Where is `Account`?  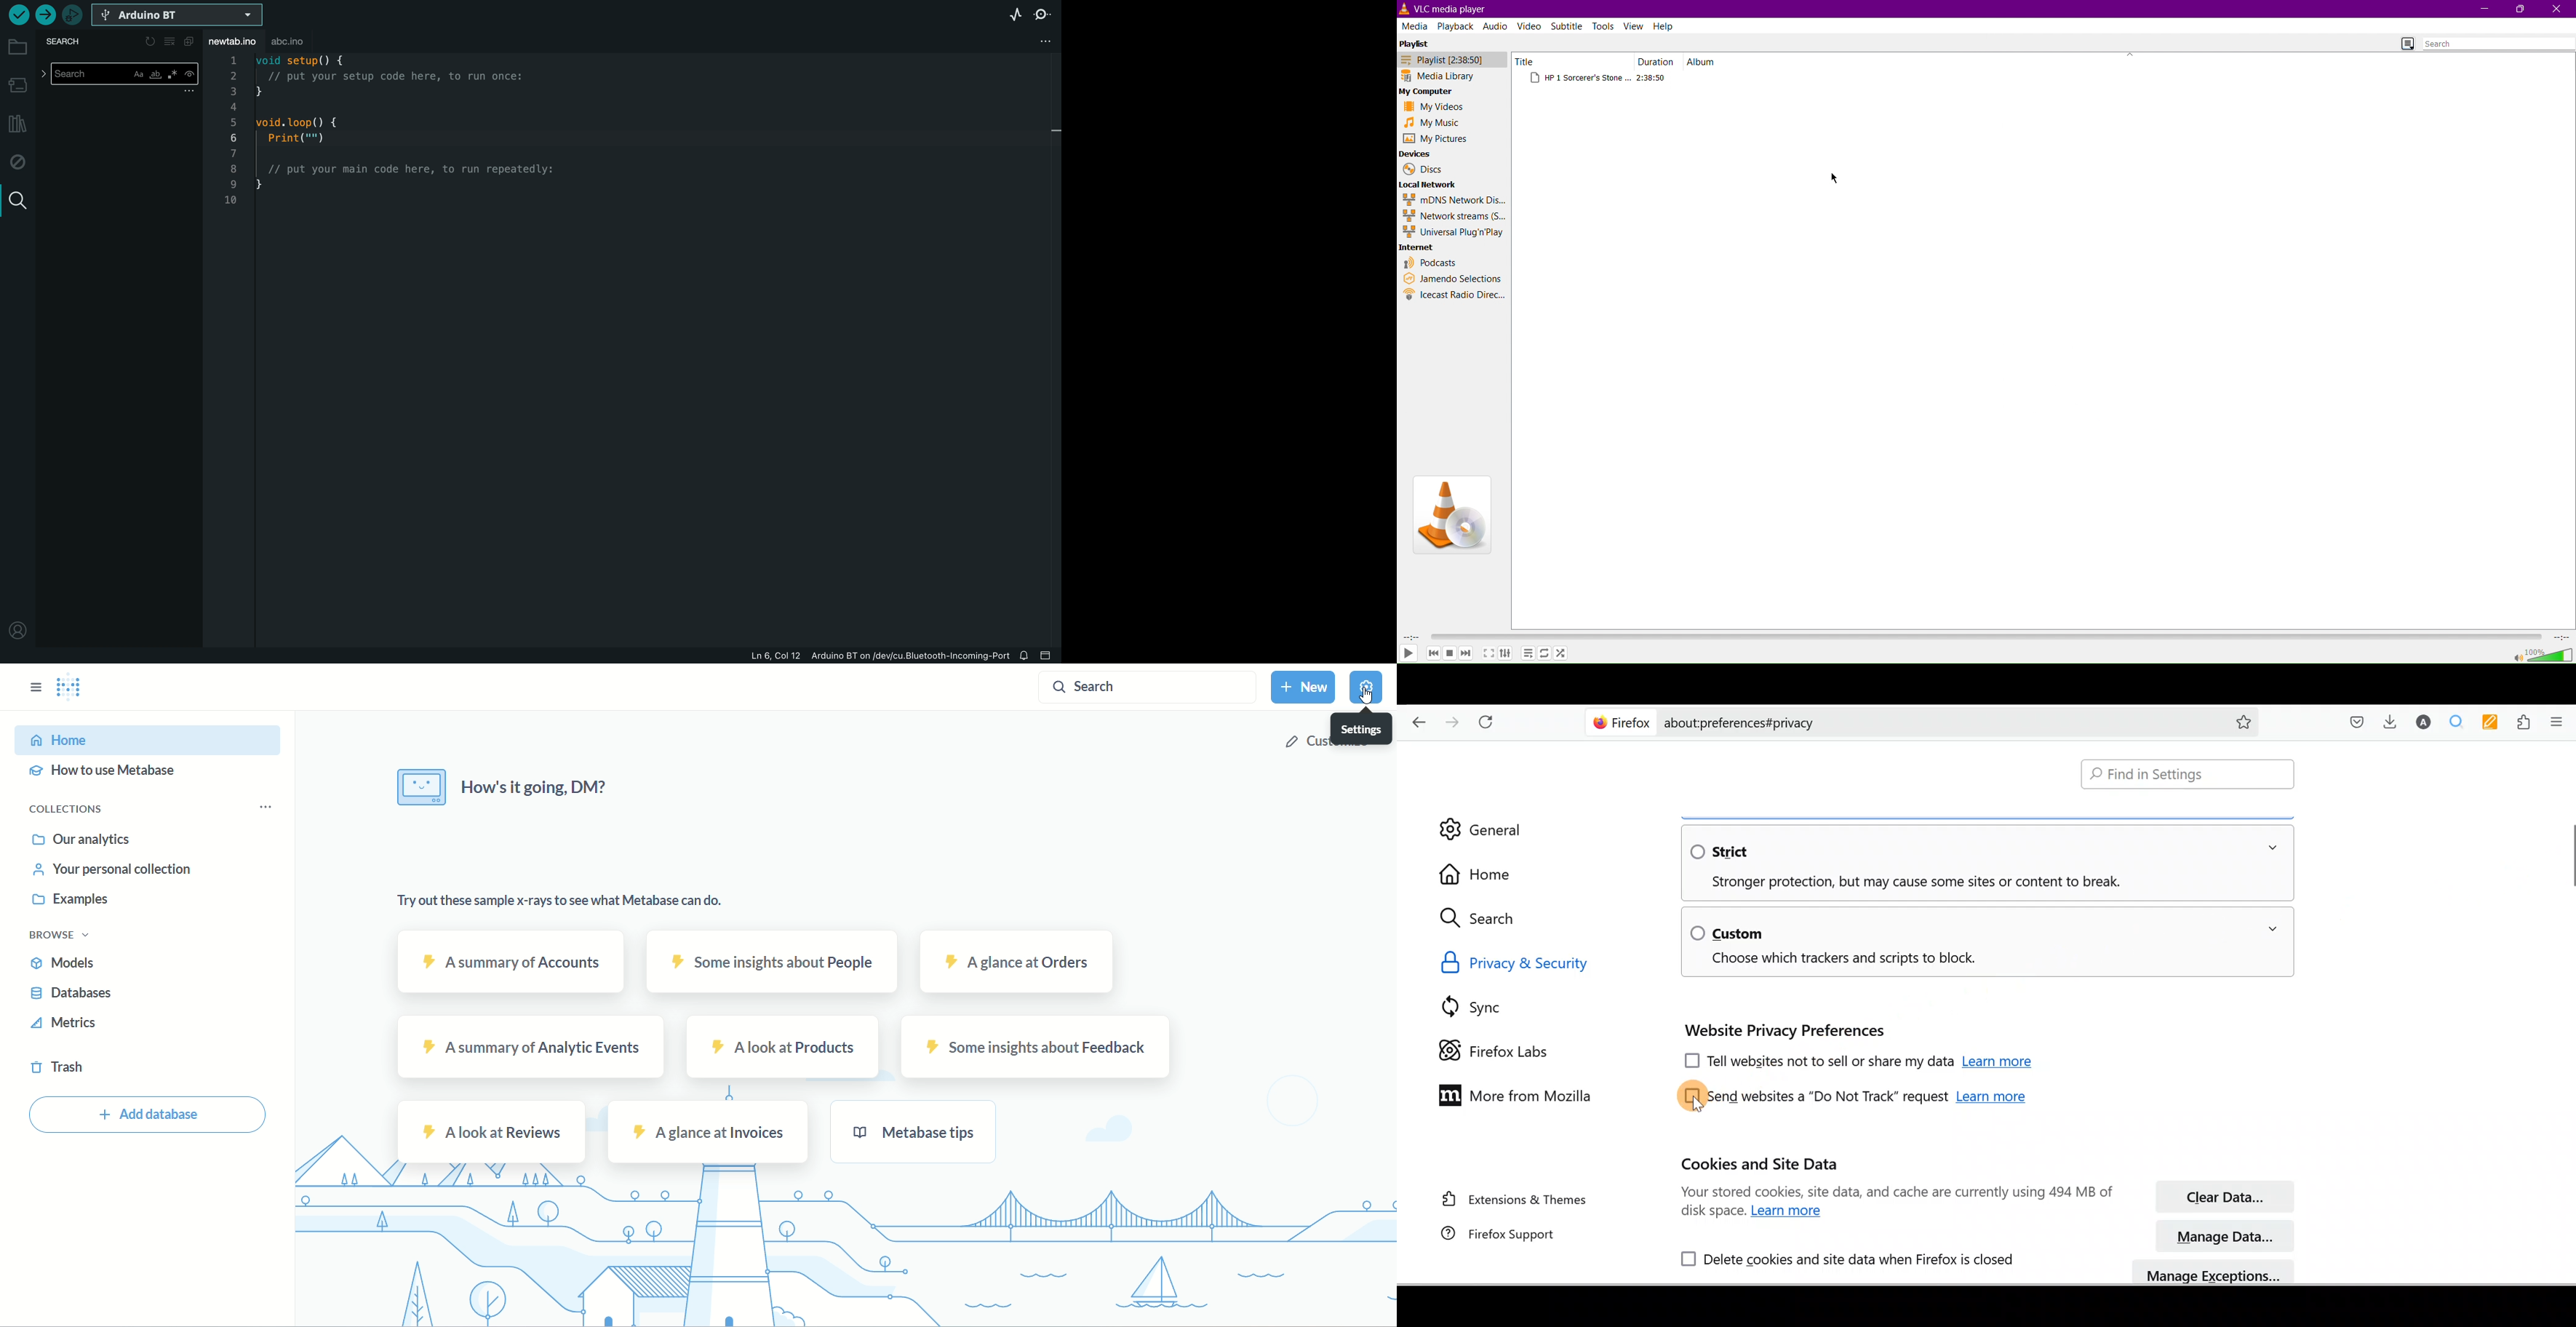
Account is located at coordinates (2423, 720).